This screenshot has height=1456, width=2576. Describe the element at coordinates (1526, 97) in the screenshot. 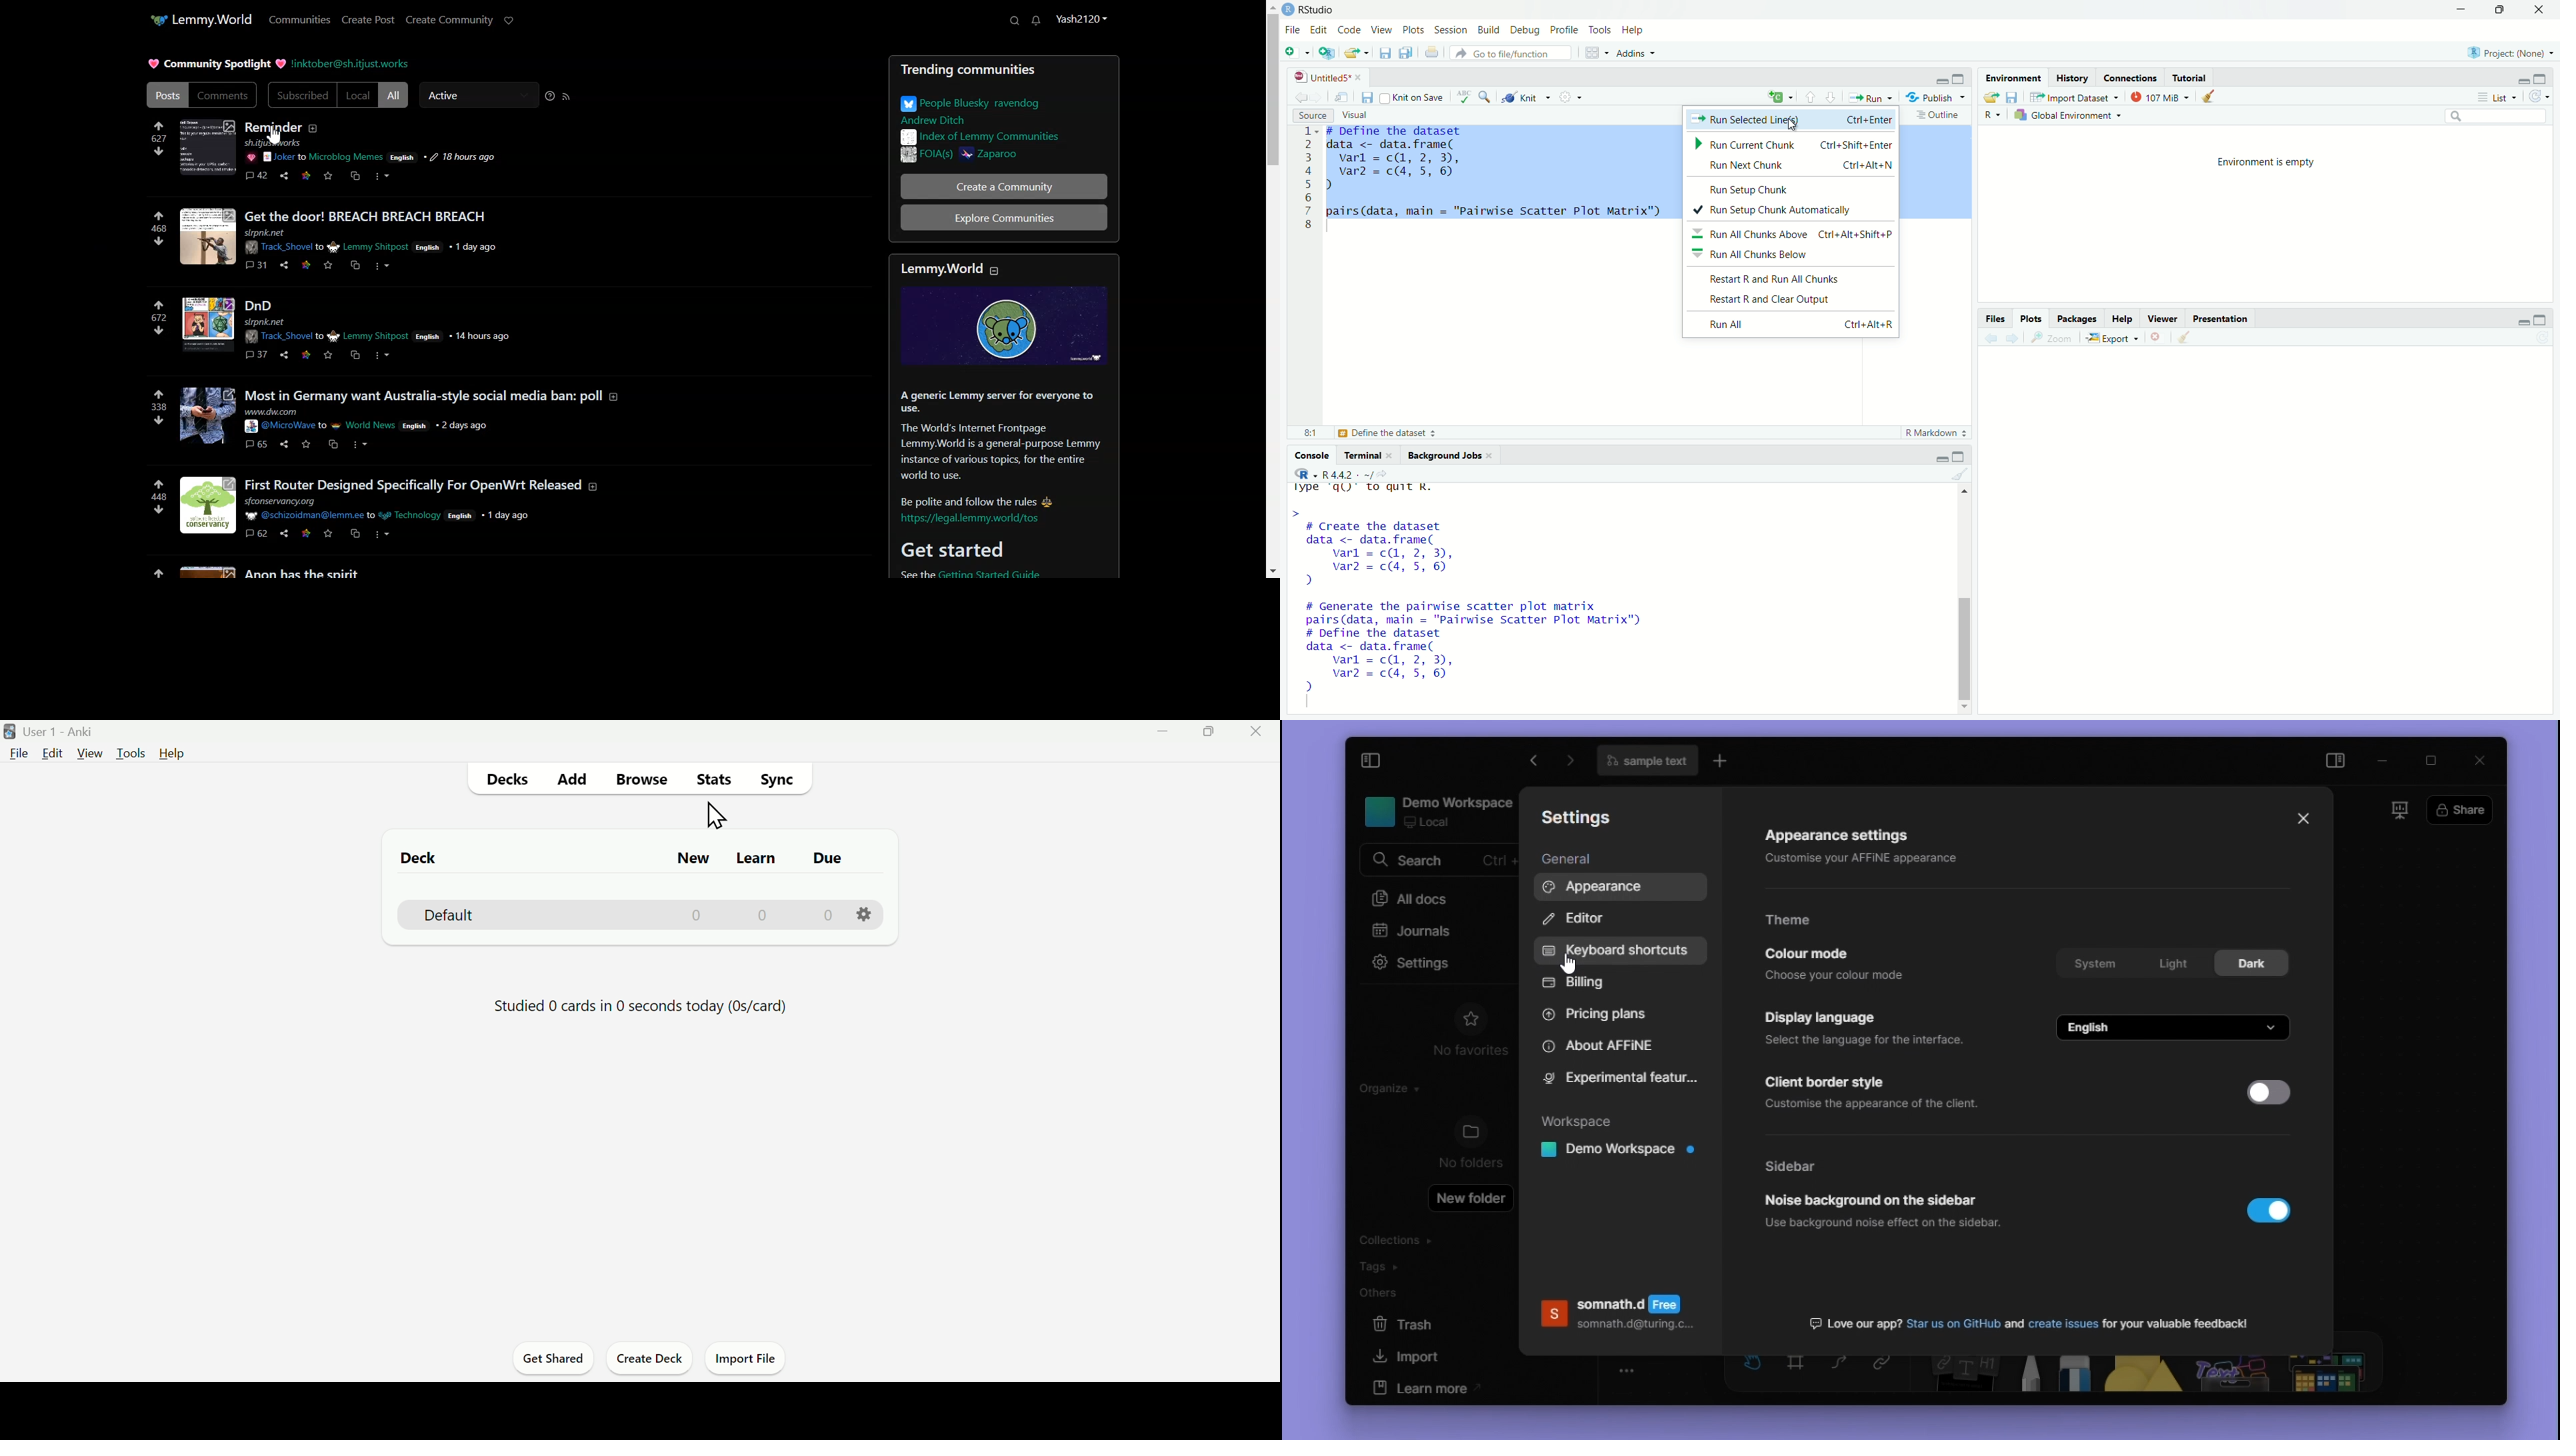

I see `Knit` at that location.